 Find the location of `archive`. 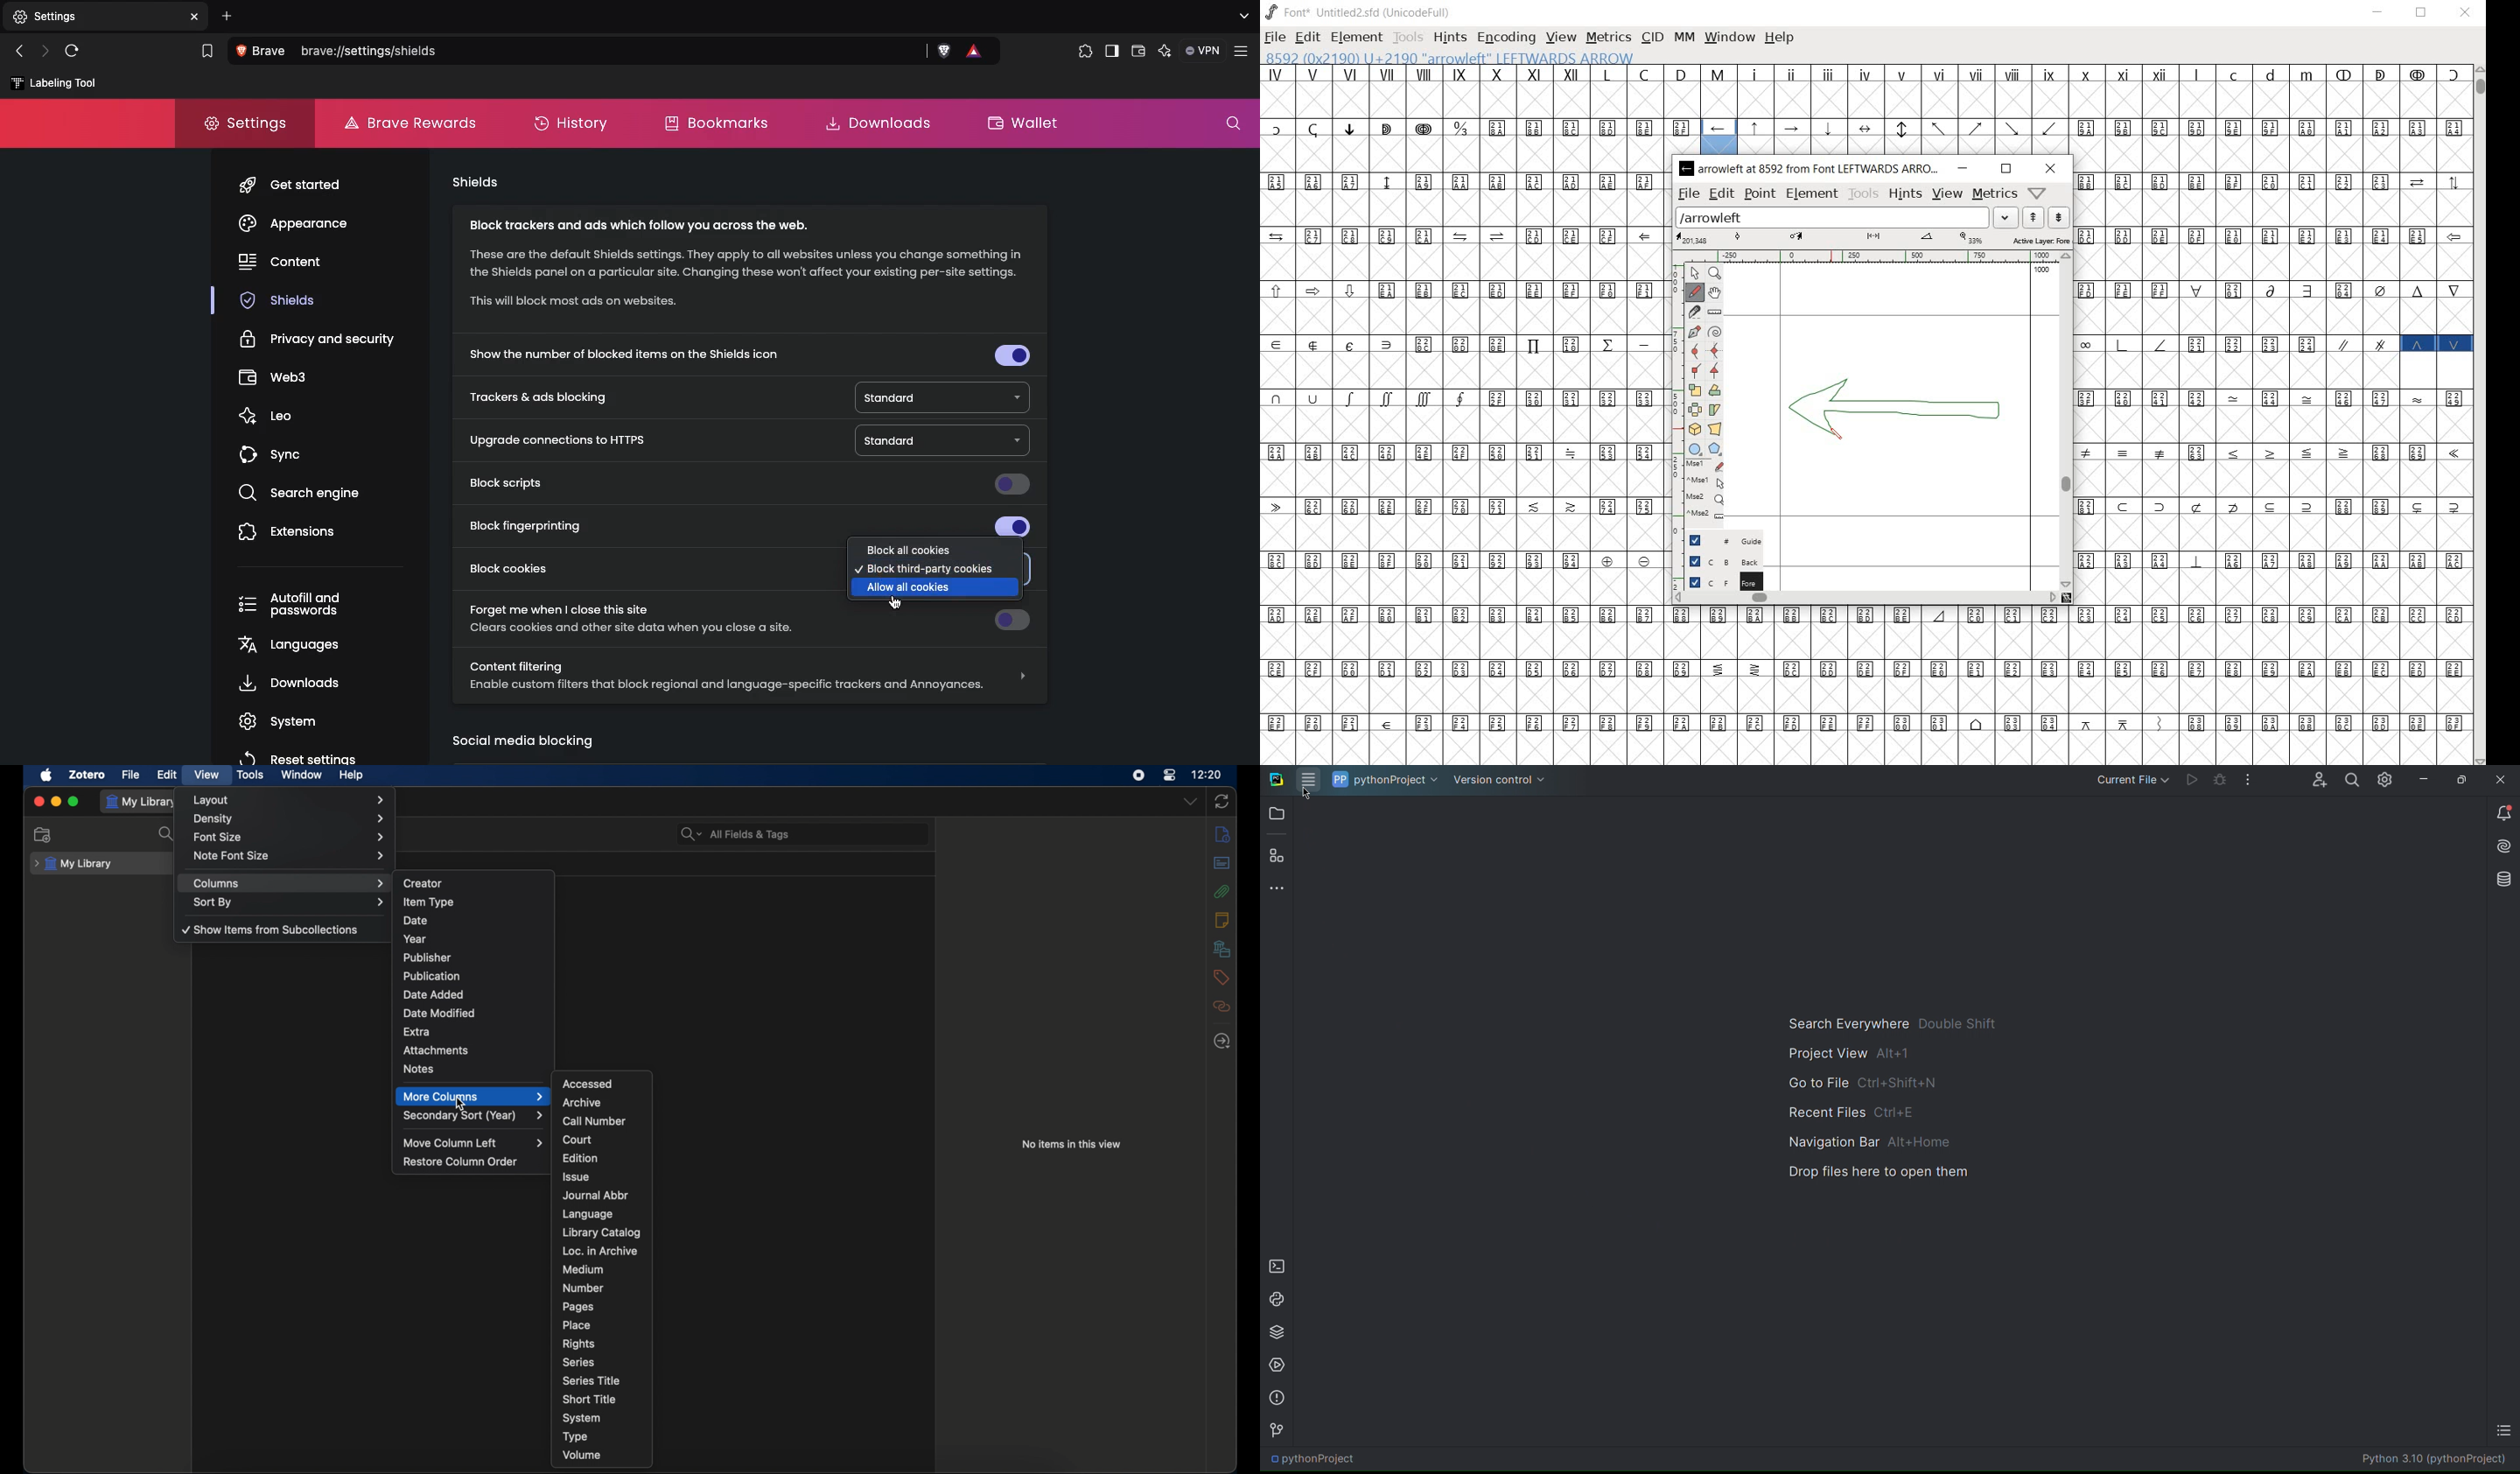

archive is located at coordinates (581, 1102).